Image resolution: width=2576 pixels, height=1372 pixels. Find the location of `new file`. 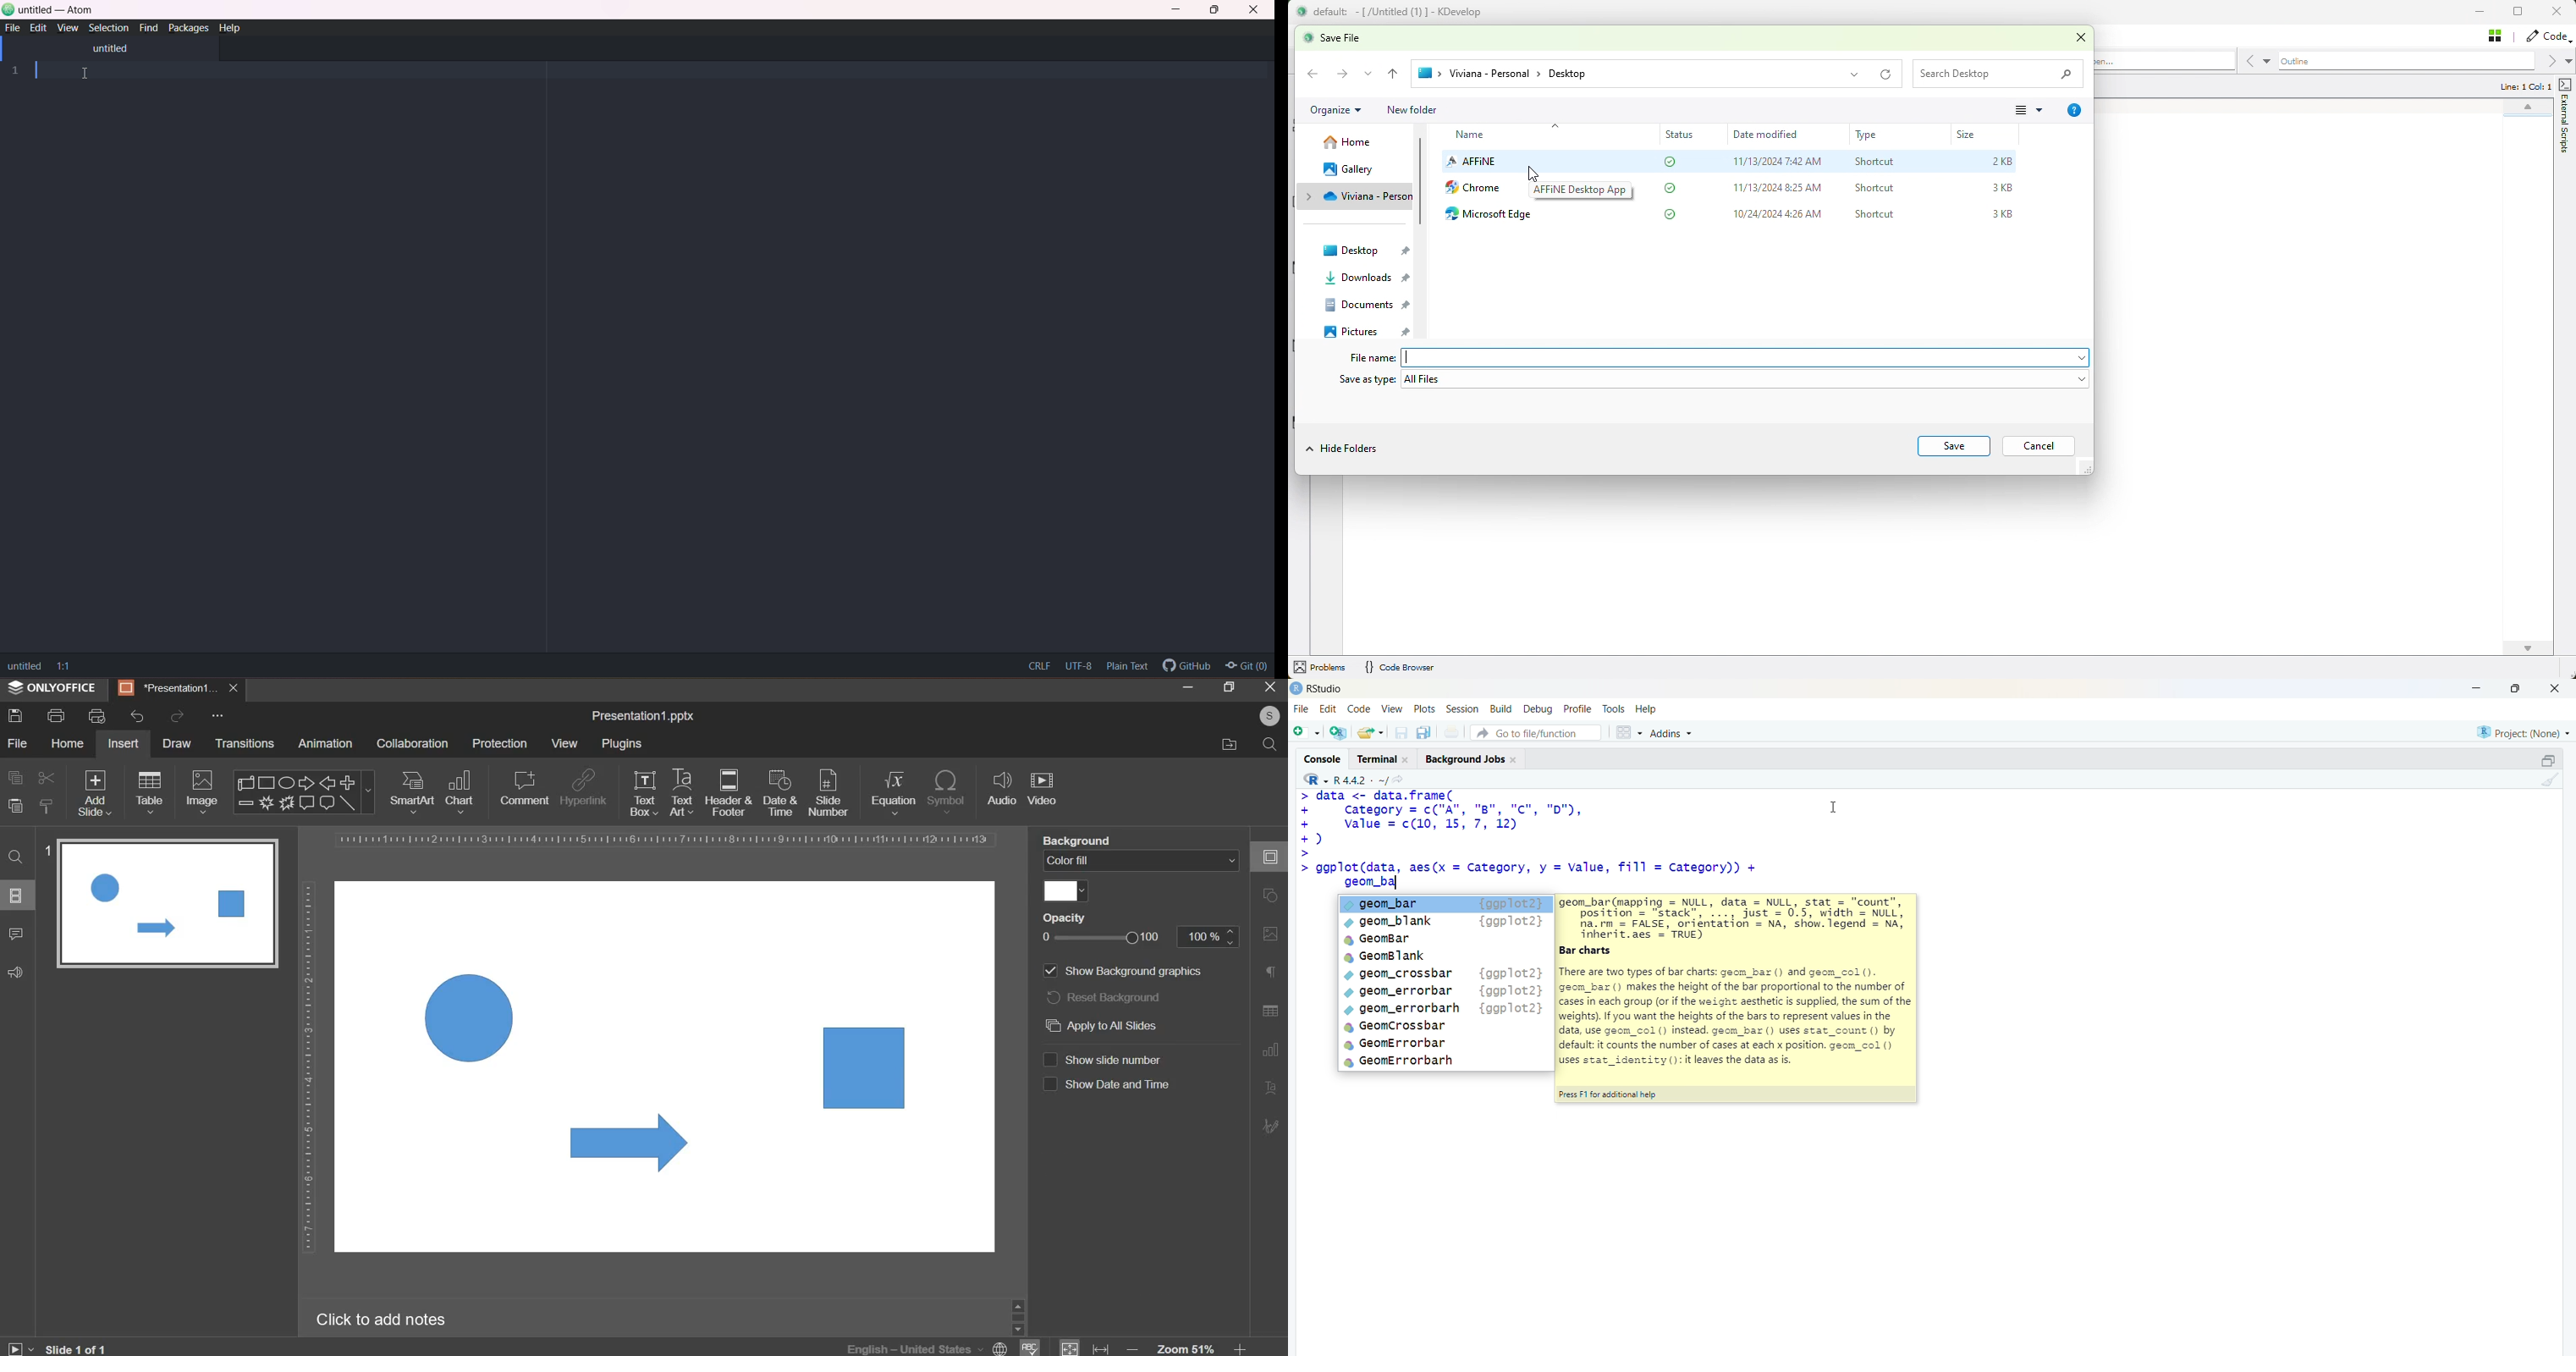

new file is located at coordinates (1306, 731).